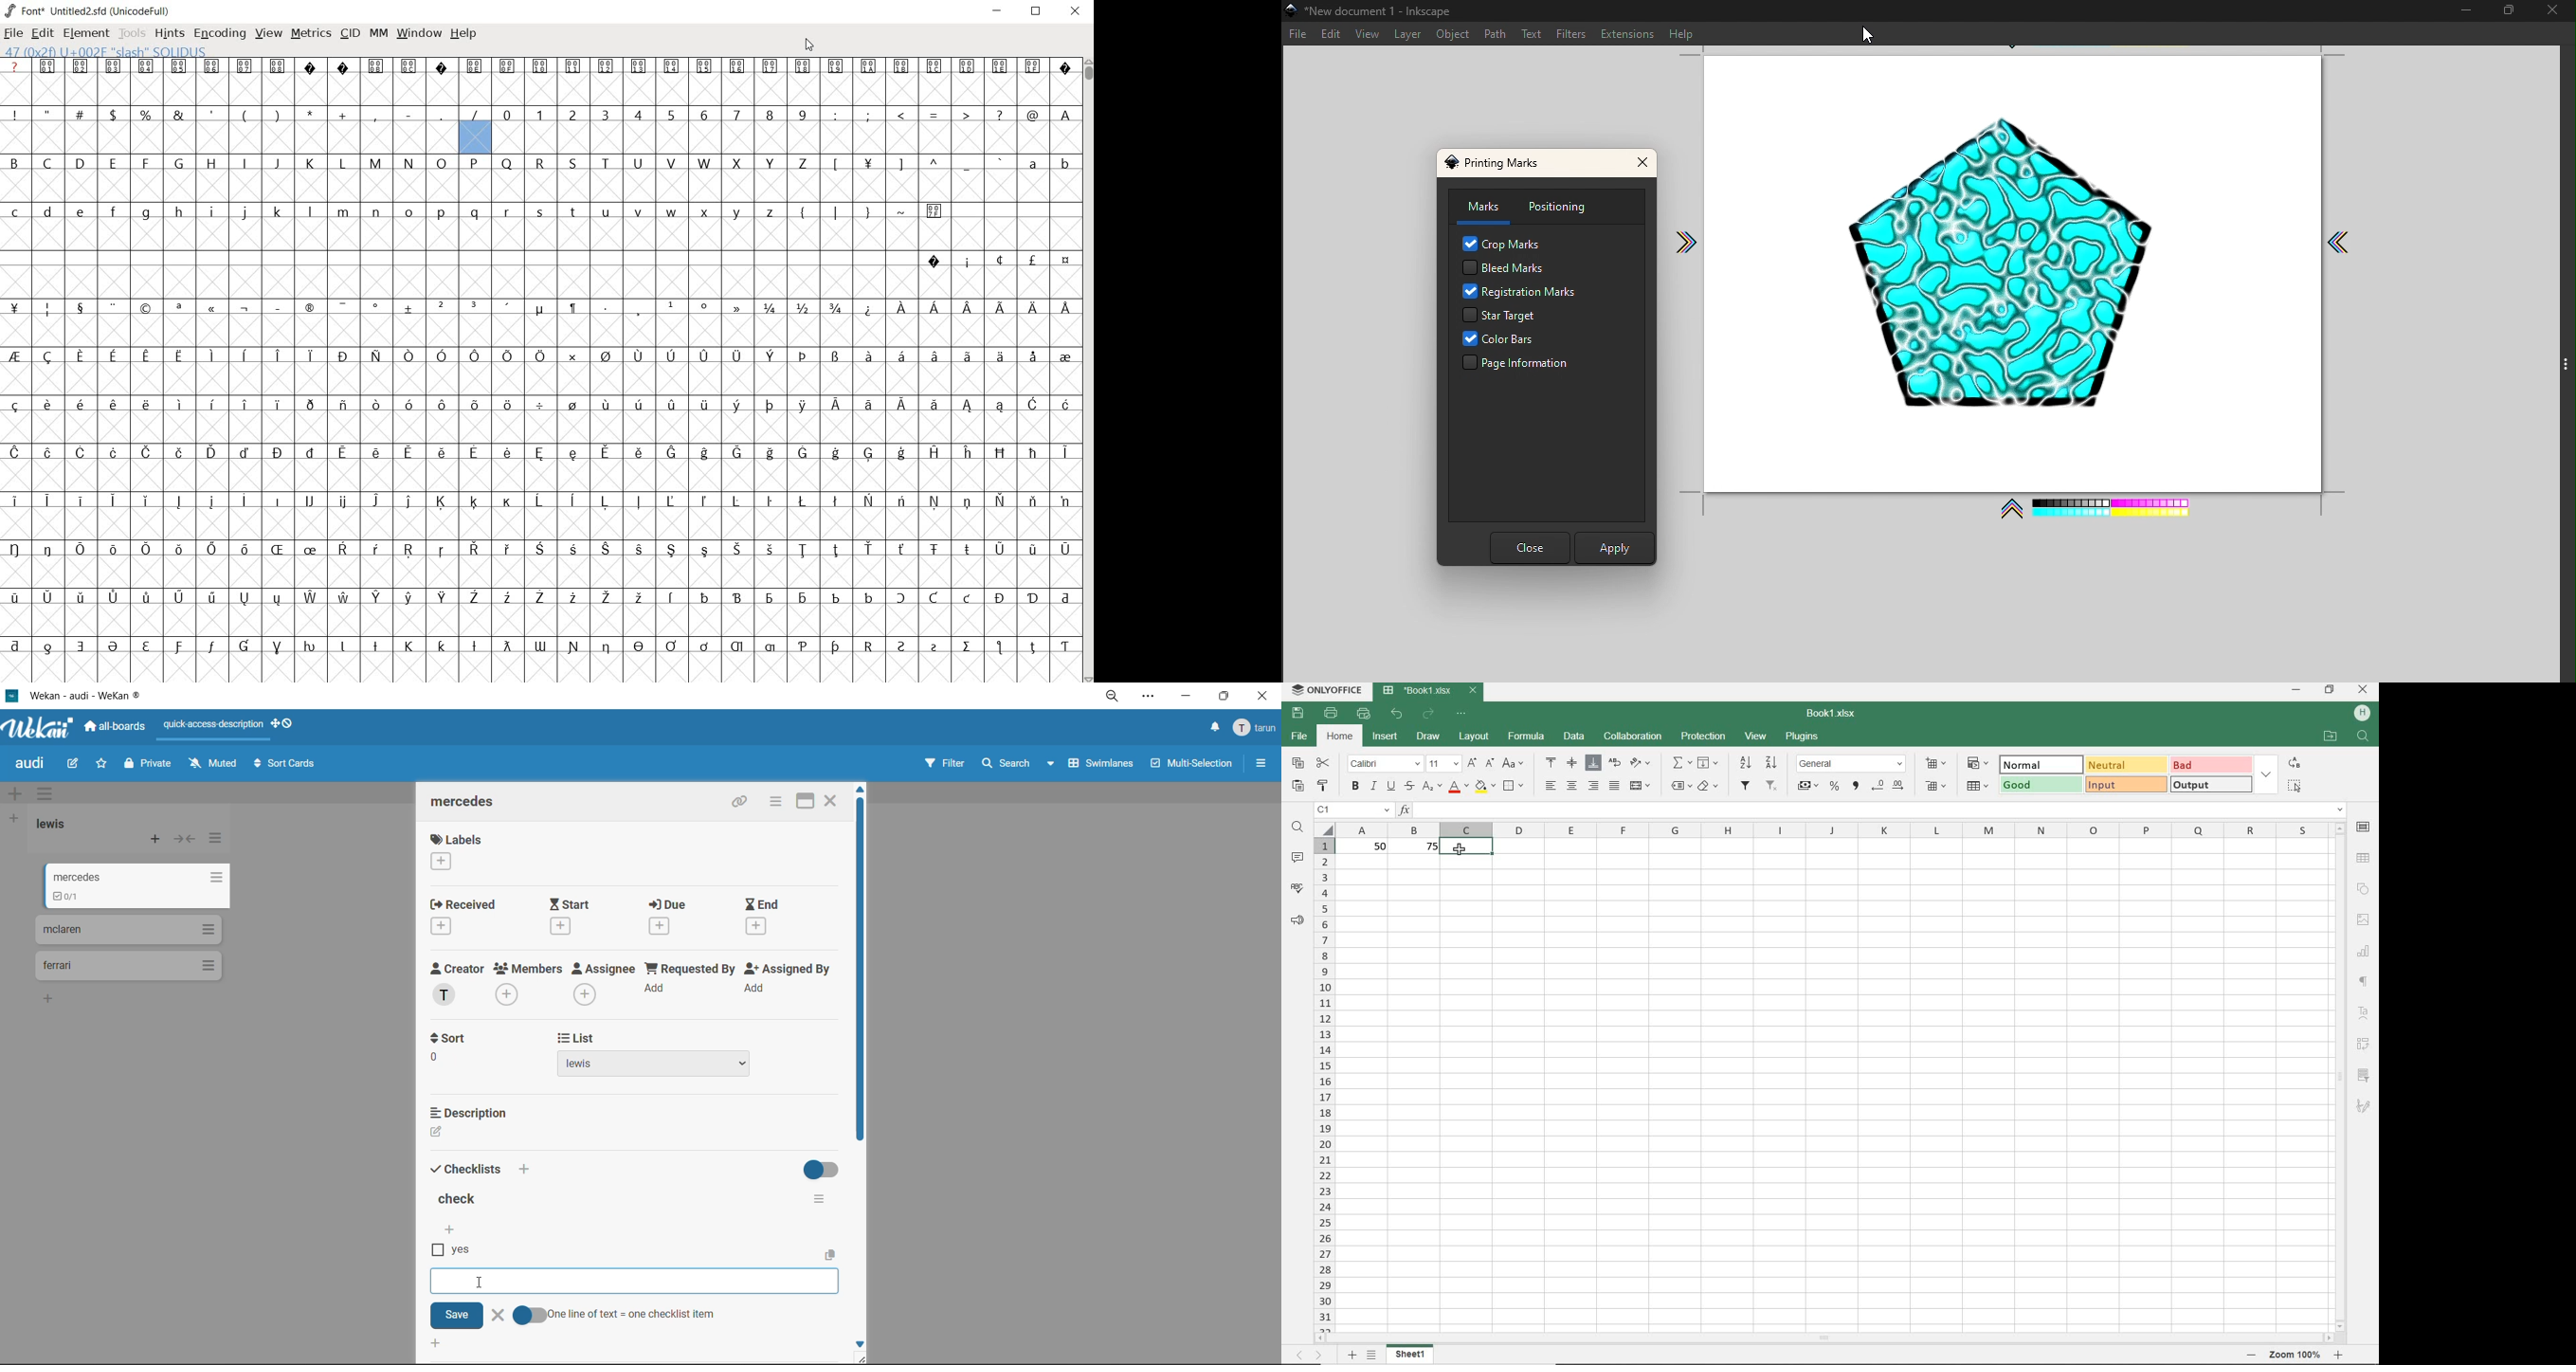  I want to click on private, so click(149, 765).